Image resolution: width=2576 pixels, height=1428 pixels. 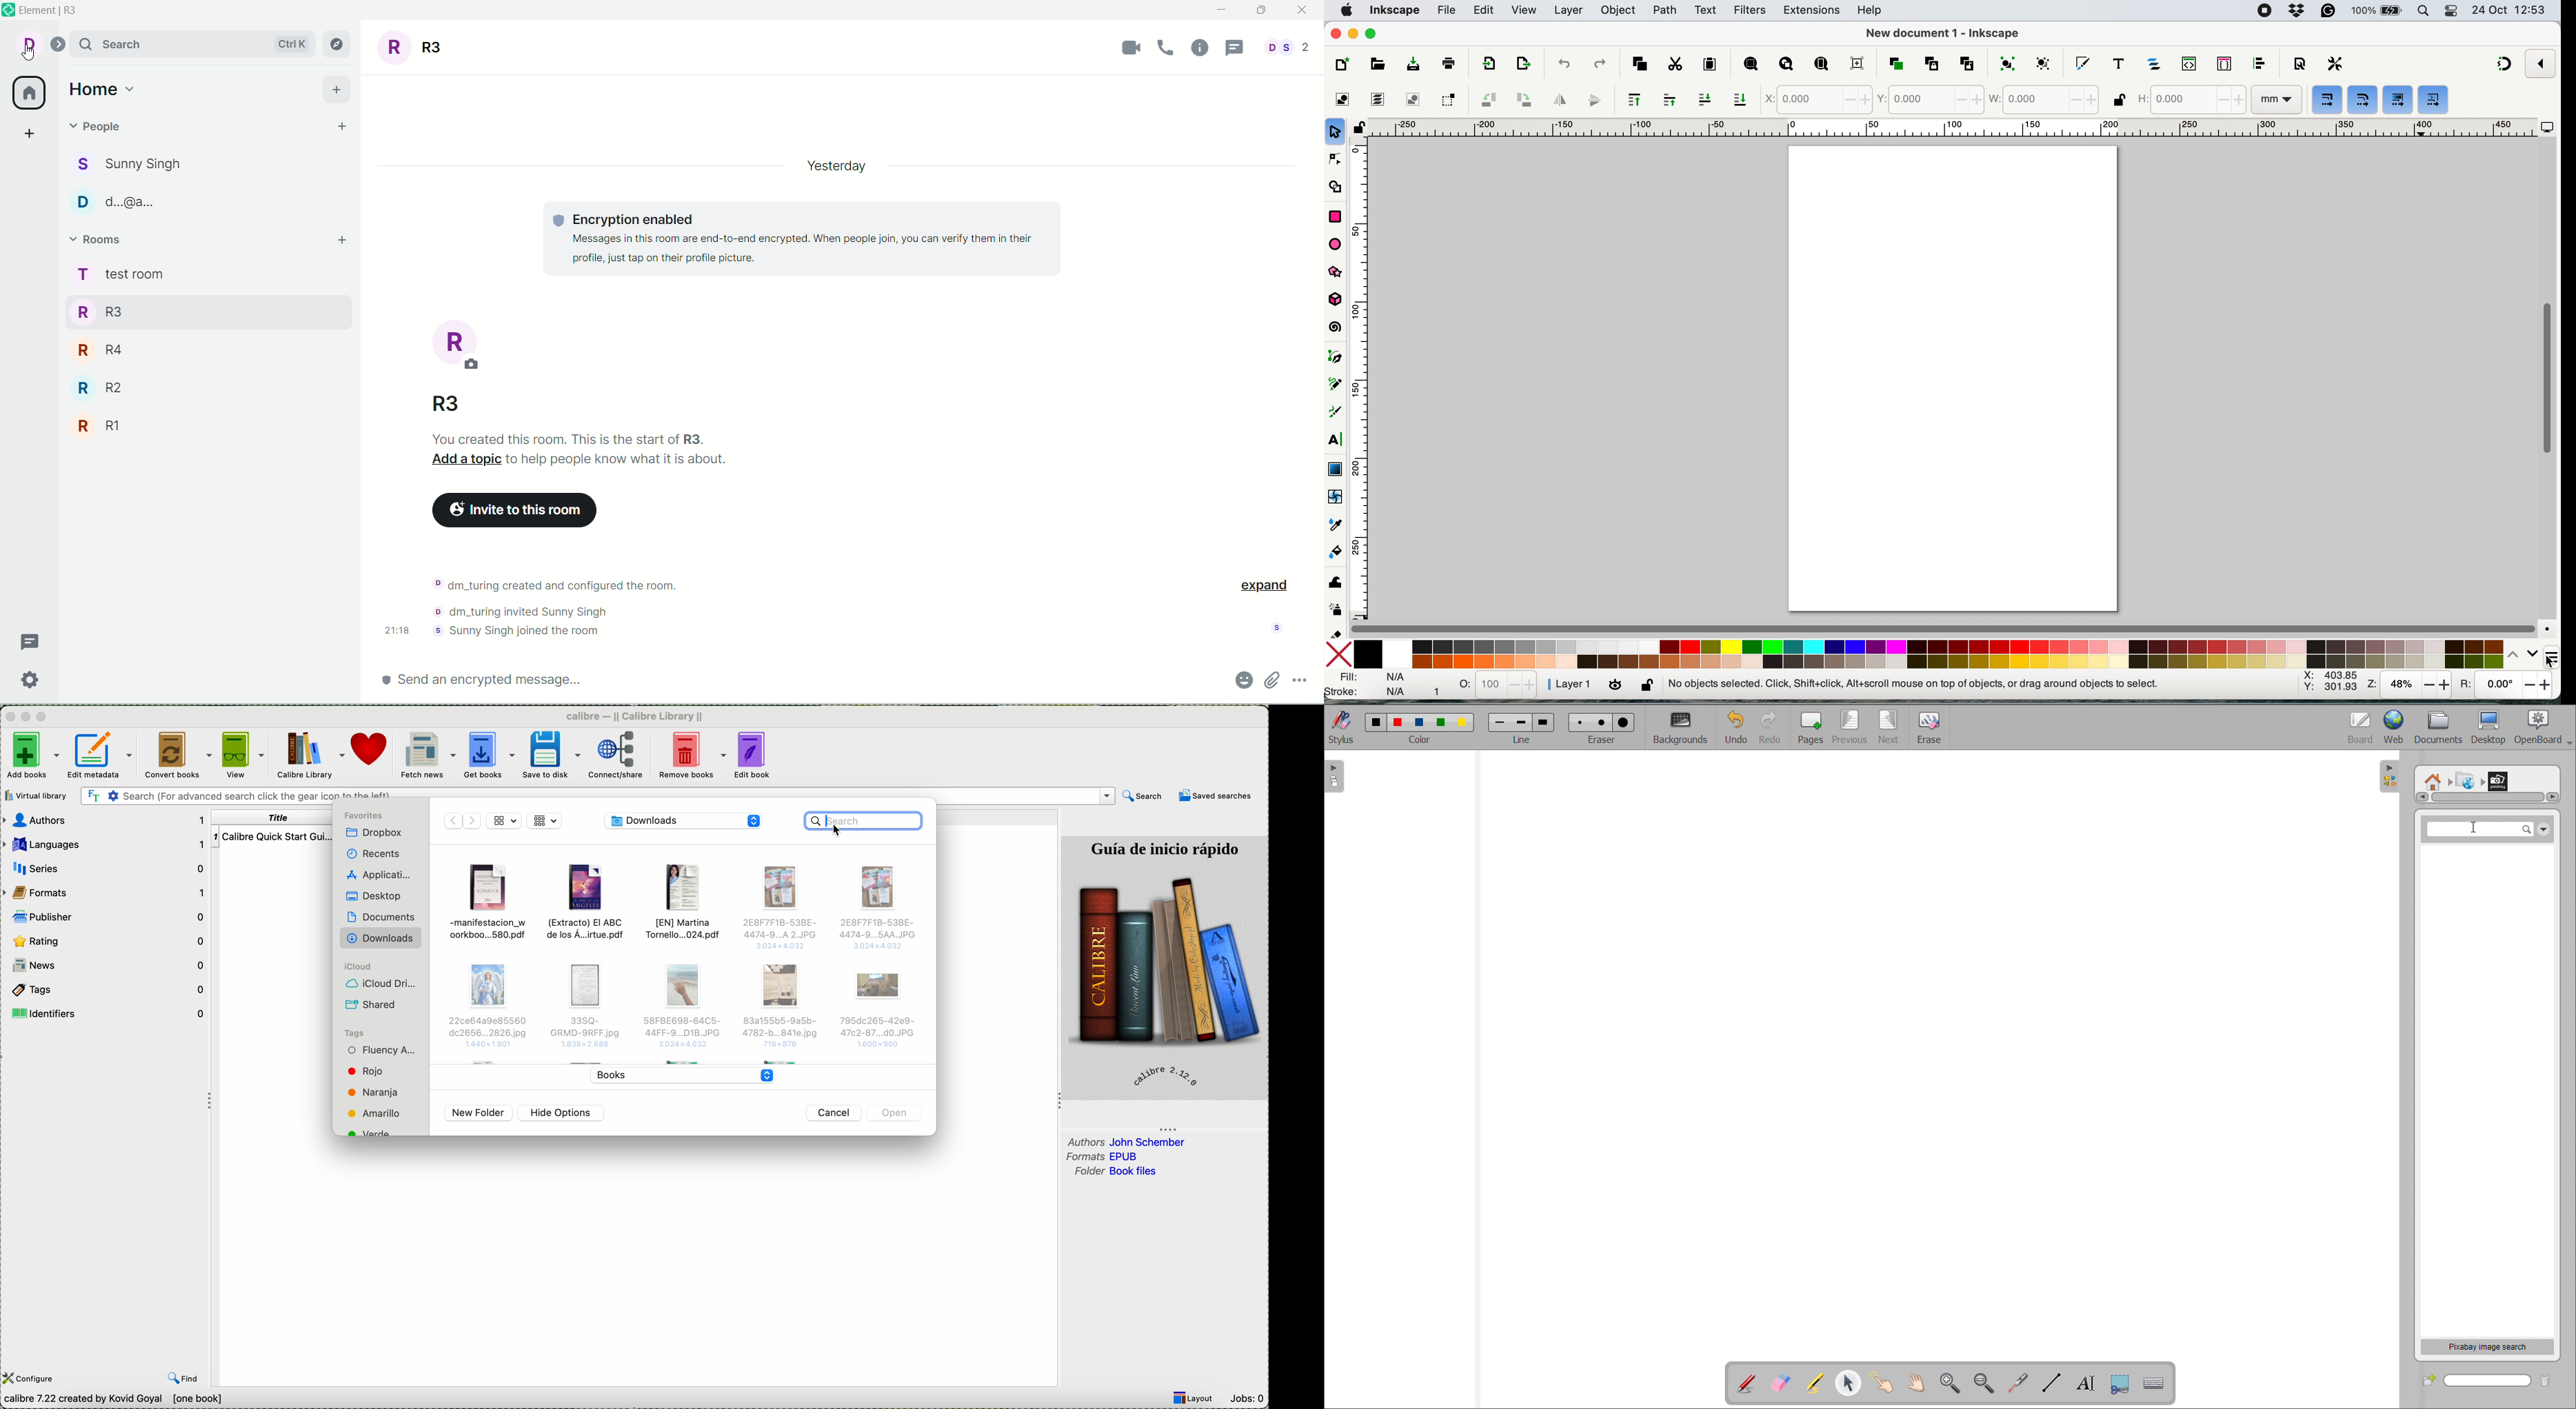 I want to click on gradient tool, so click(x=1336, y=469).